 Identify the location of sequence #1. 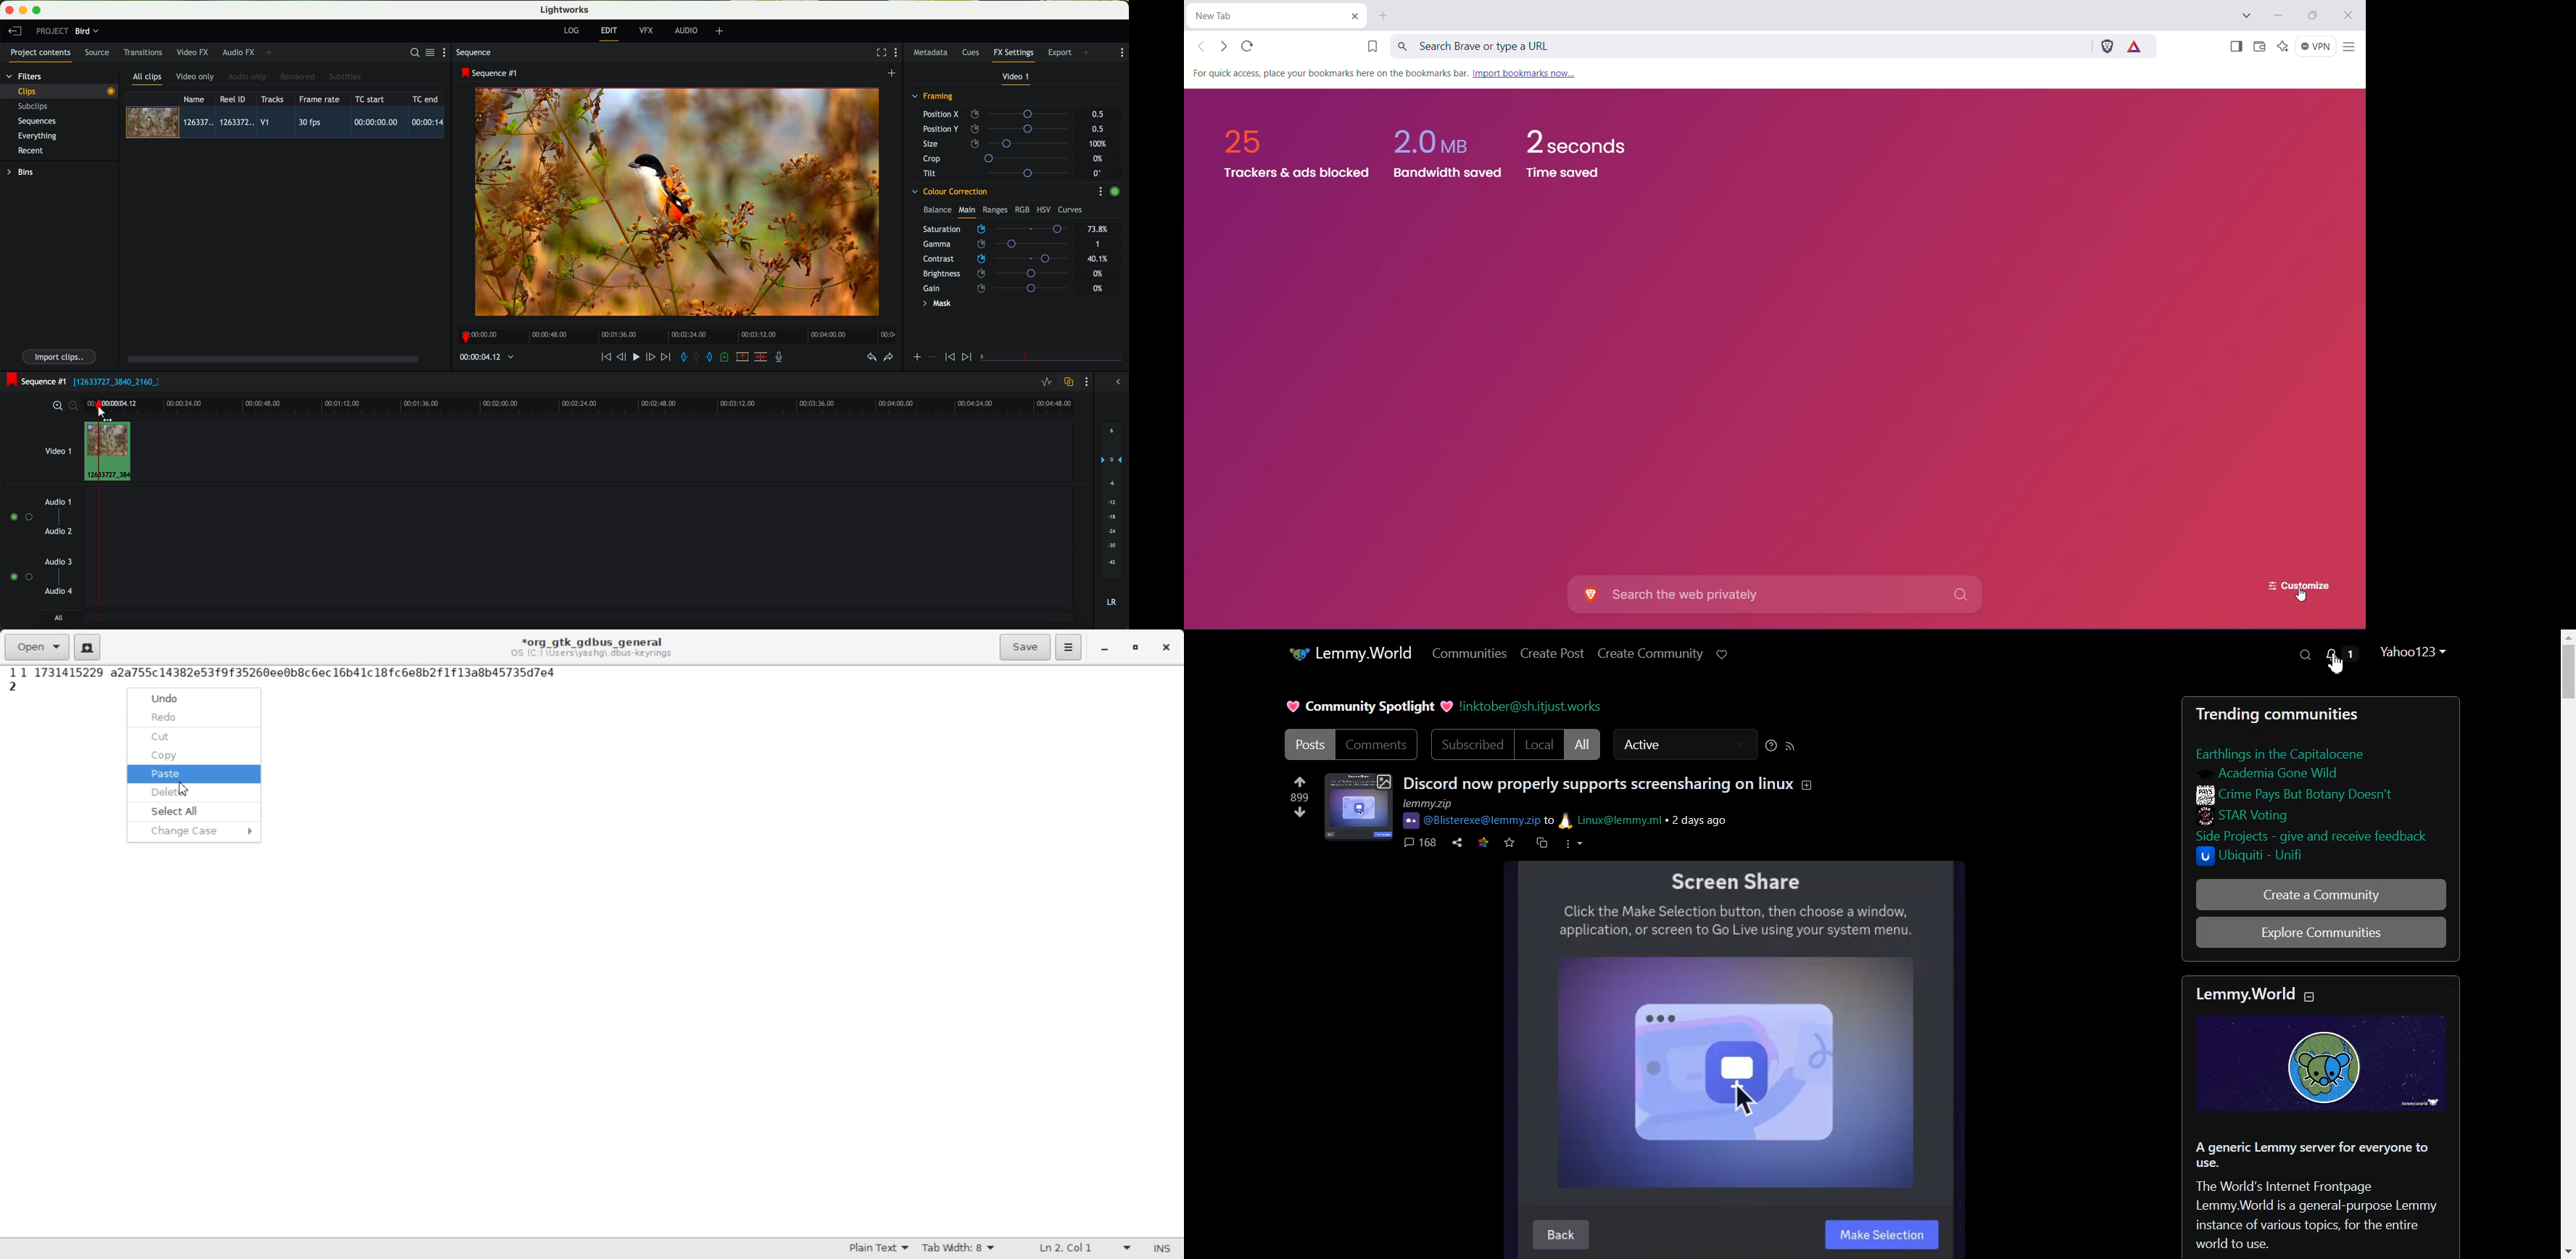
(34, 381).